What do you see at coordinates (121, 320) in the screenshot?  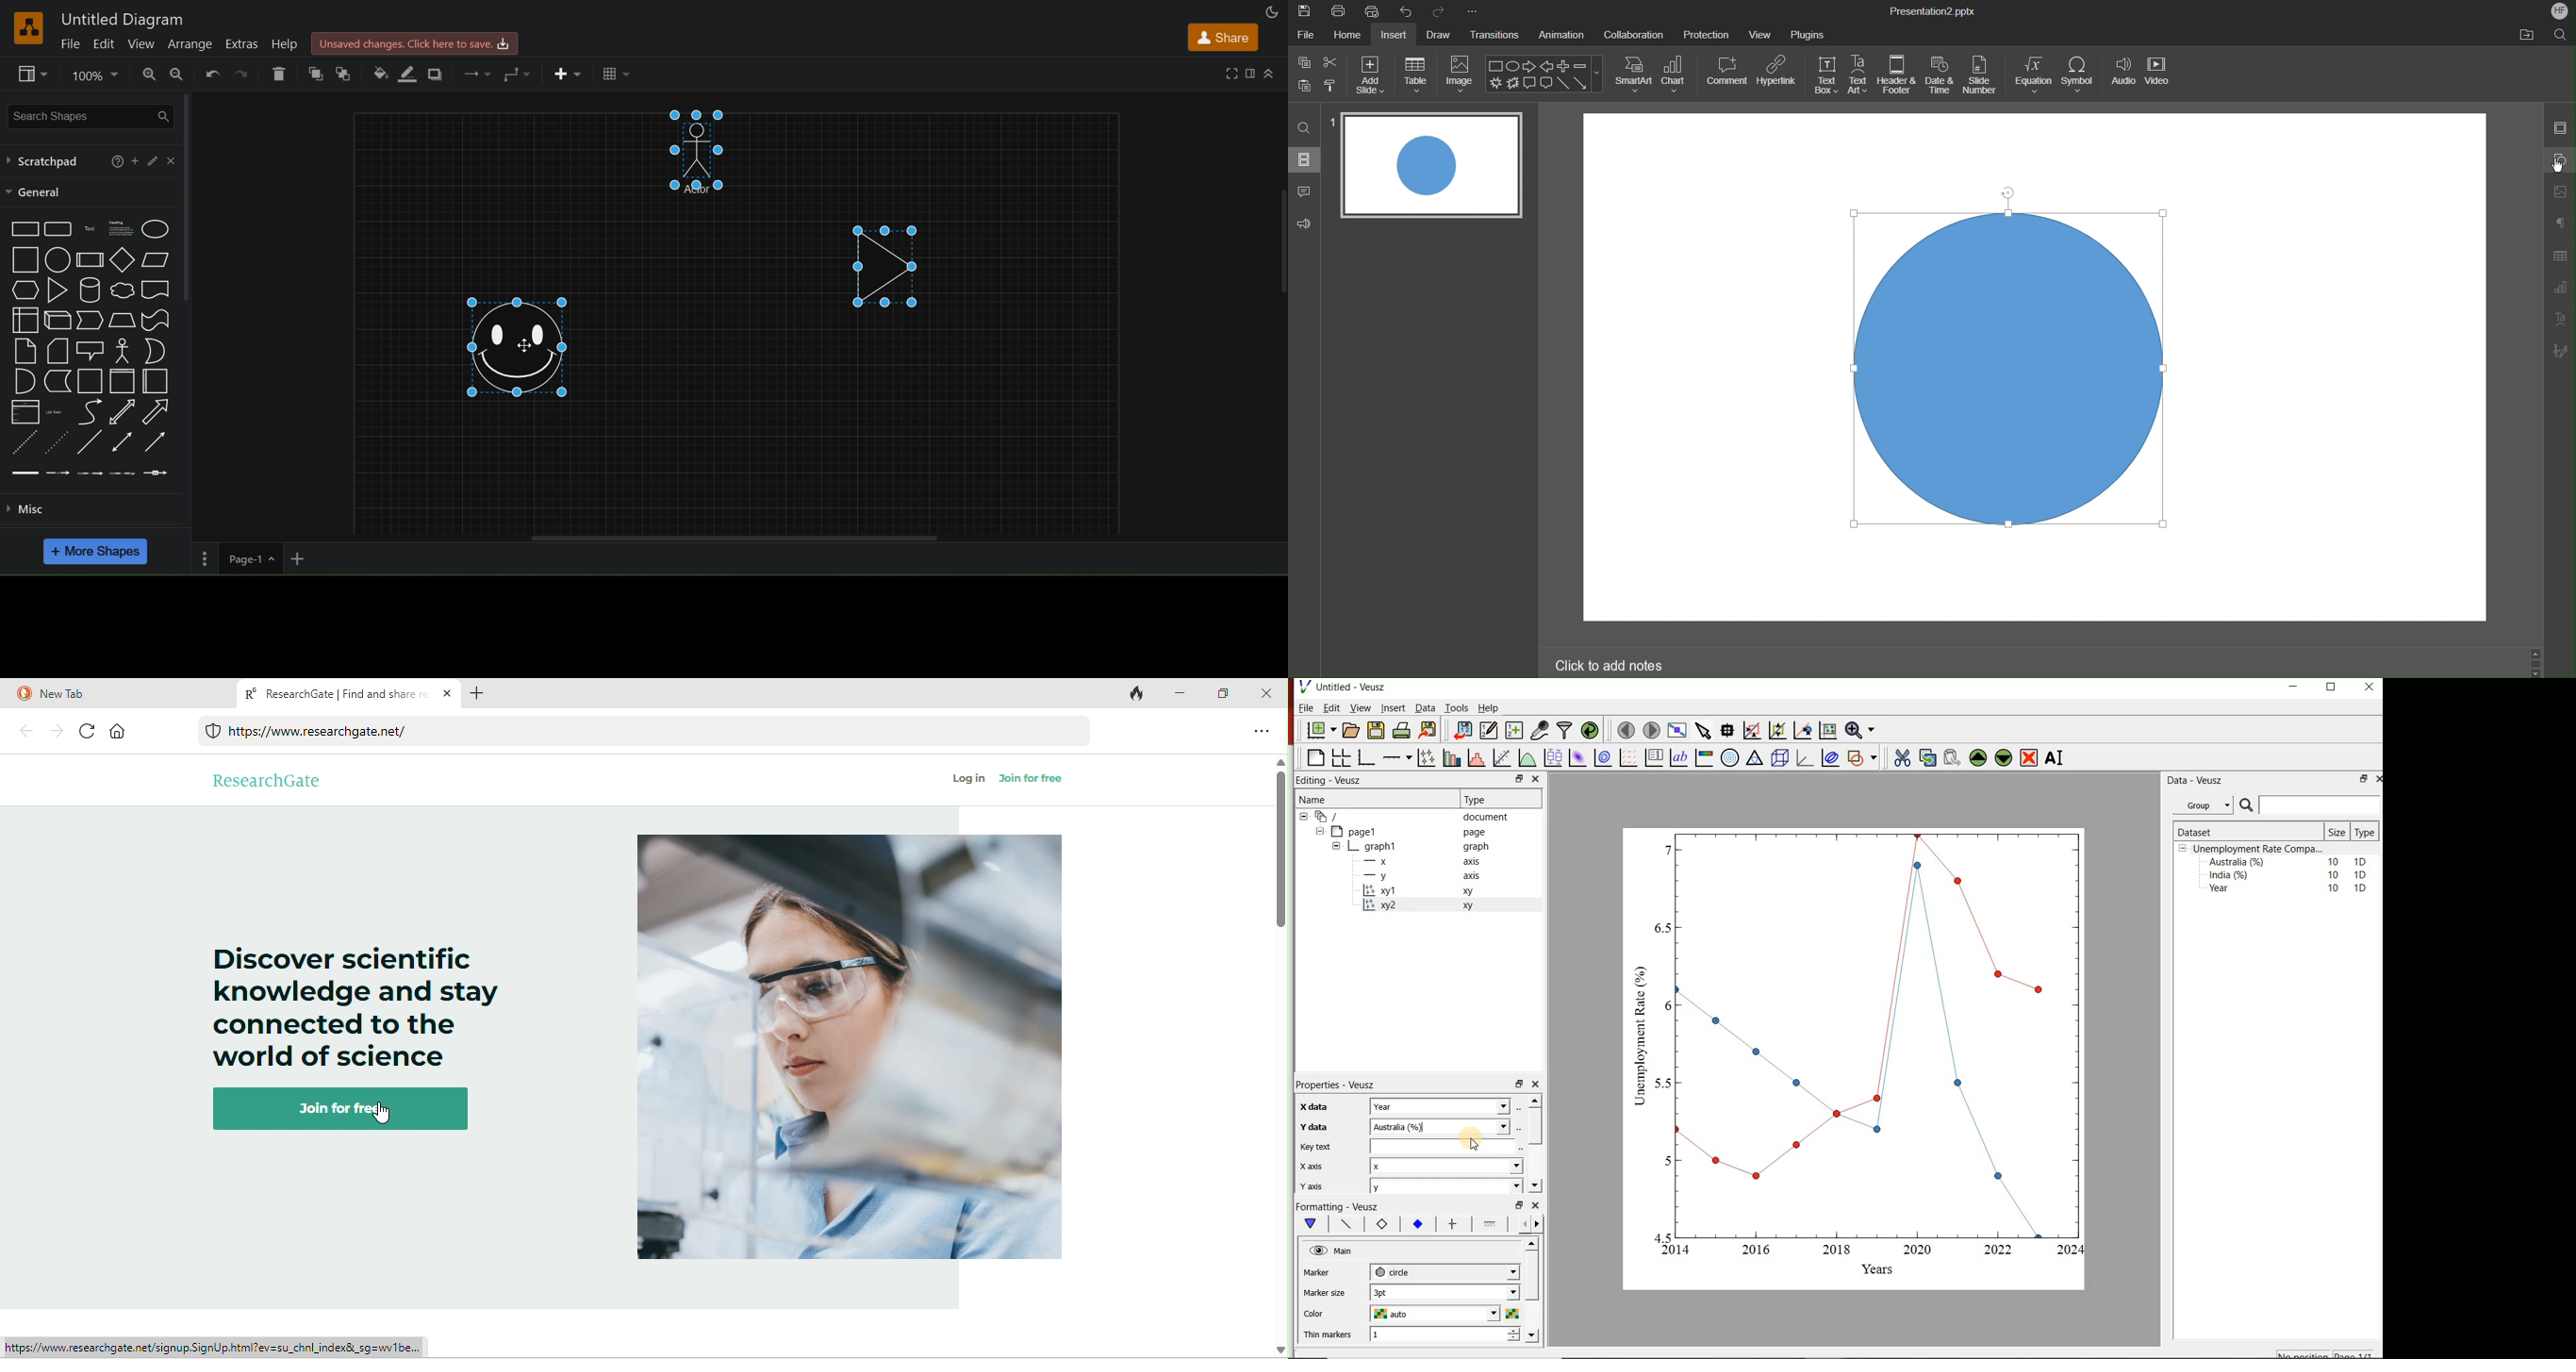 I see `trapezoid` at bounding box center [121, 320].